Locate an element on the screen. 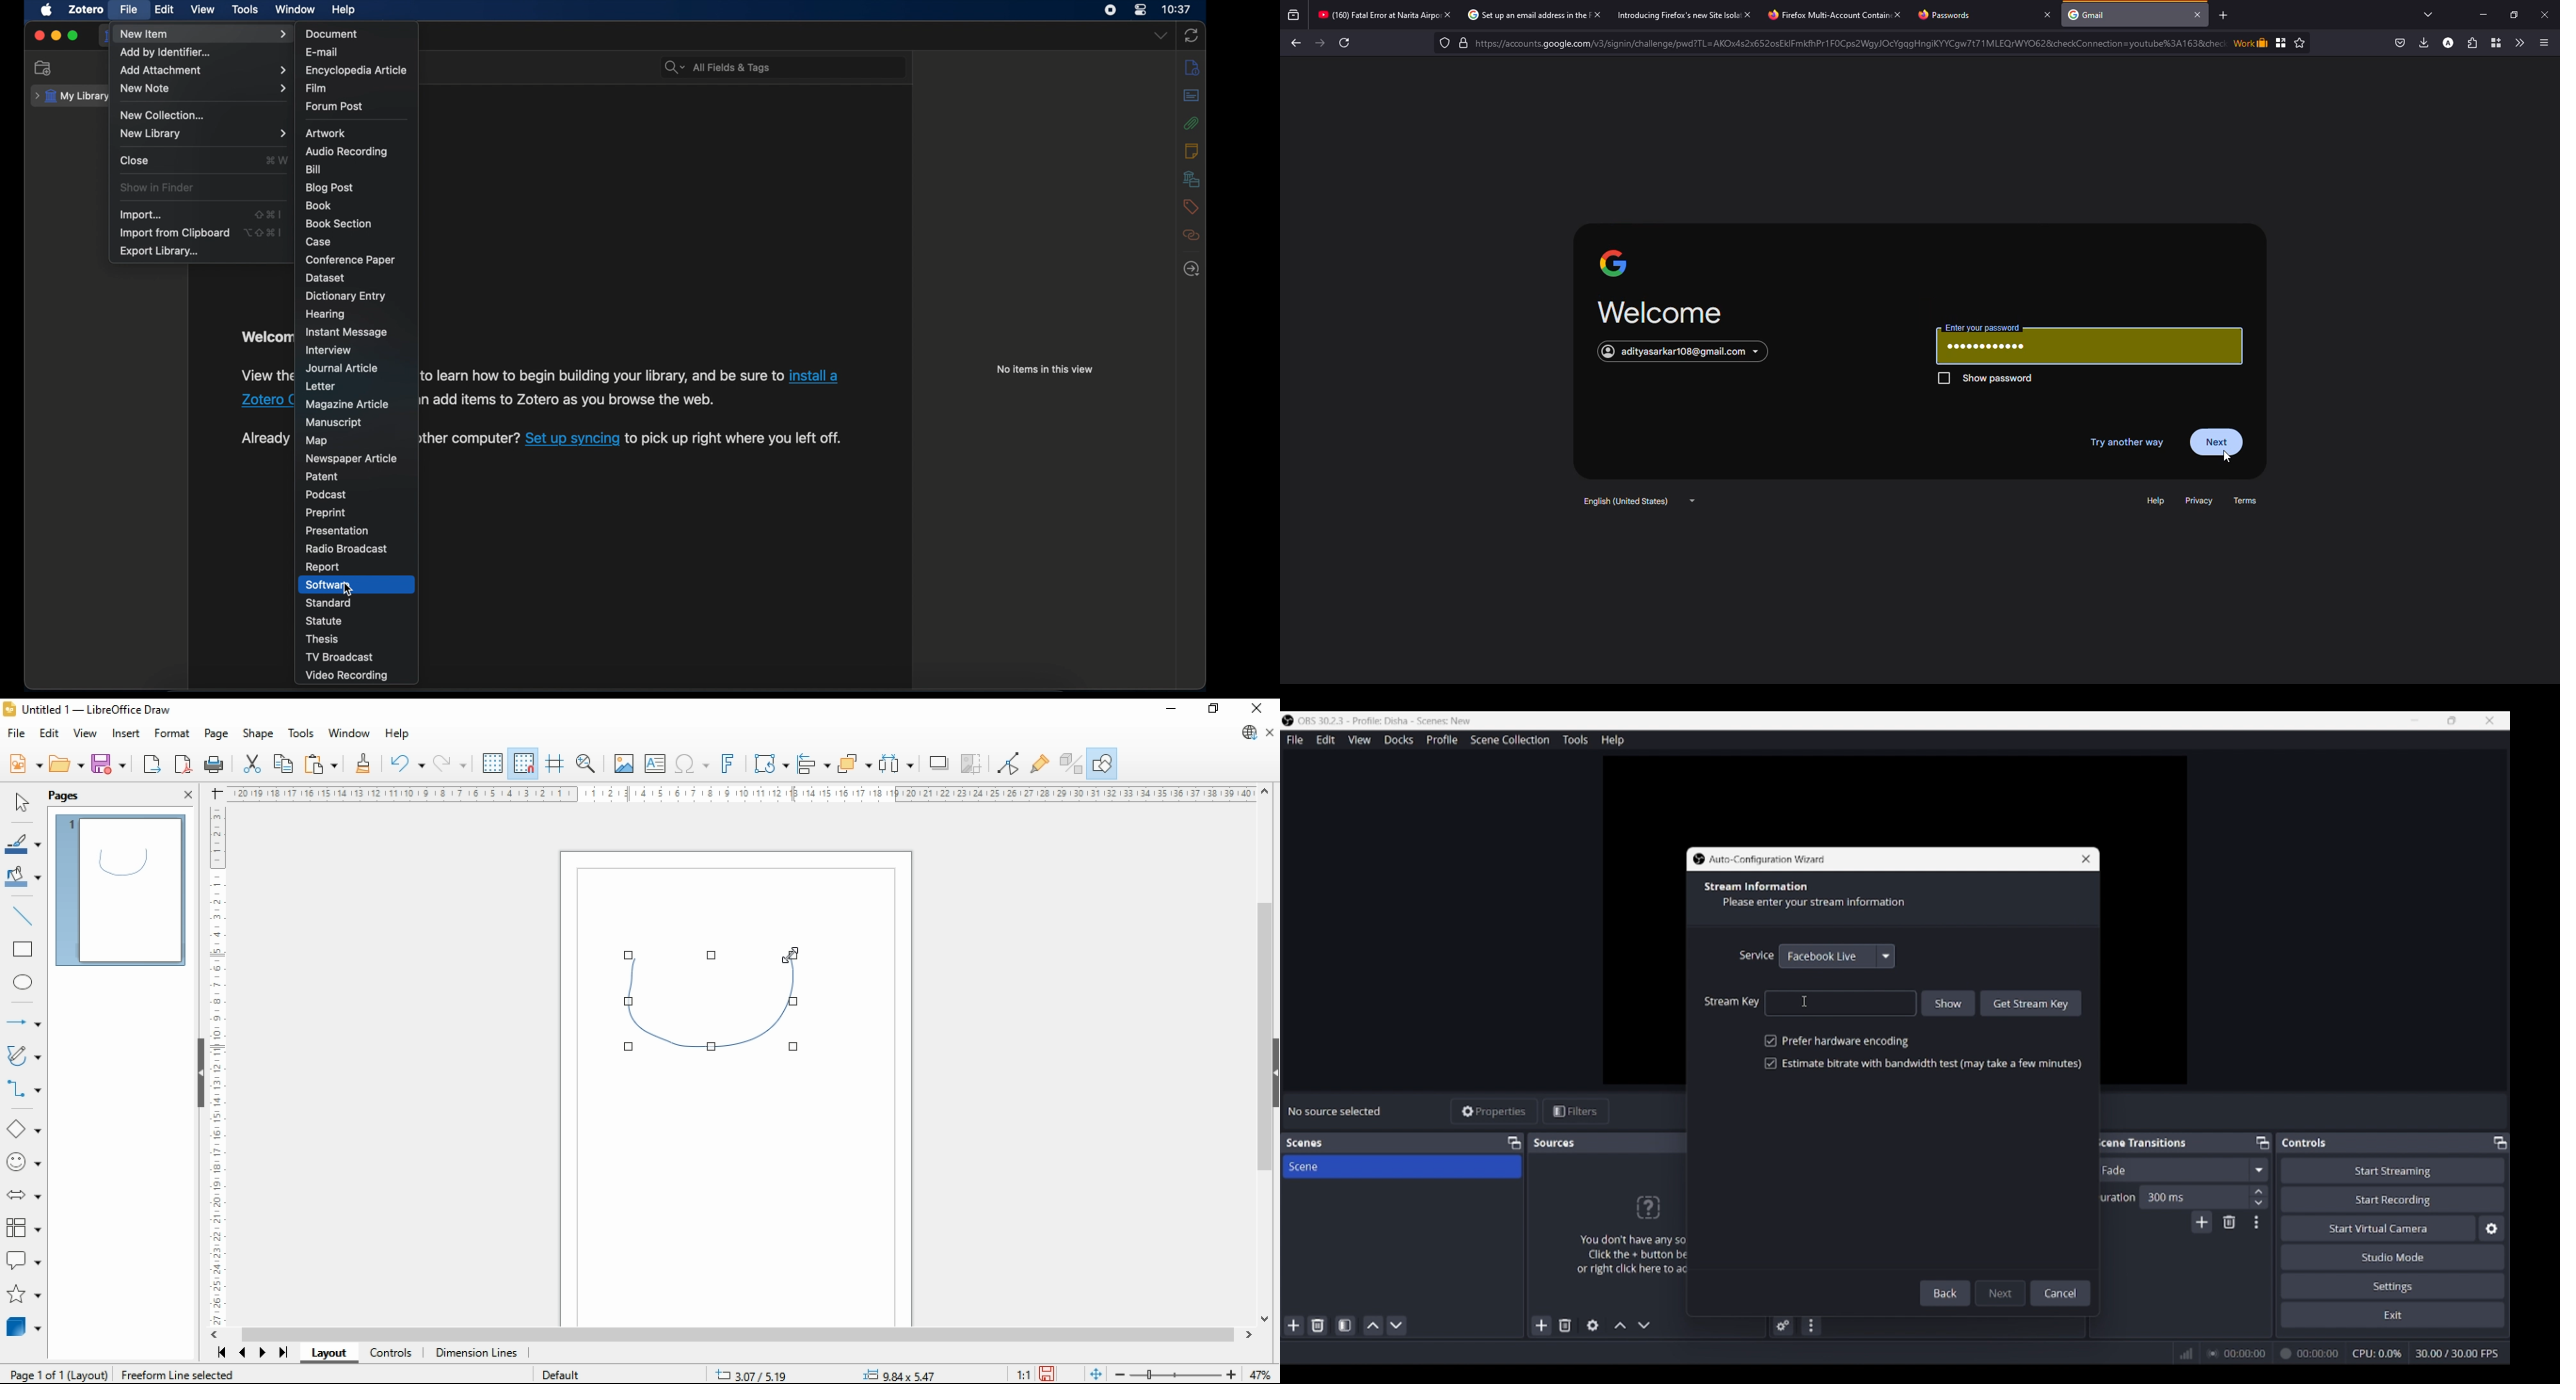 This screenshot has width=2576, height=1400. Help menu is located at coordinates (1613, 740).